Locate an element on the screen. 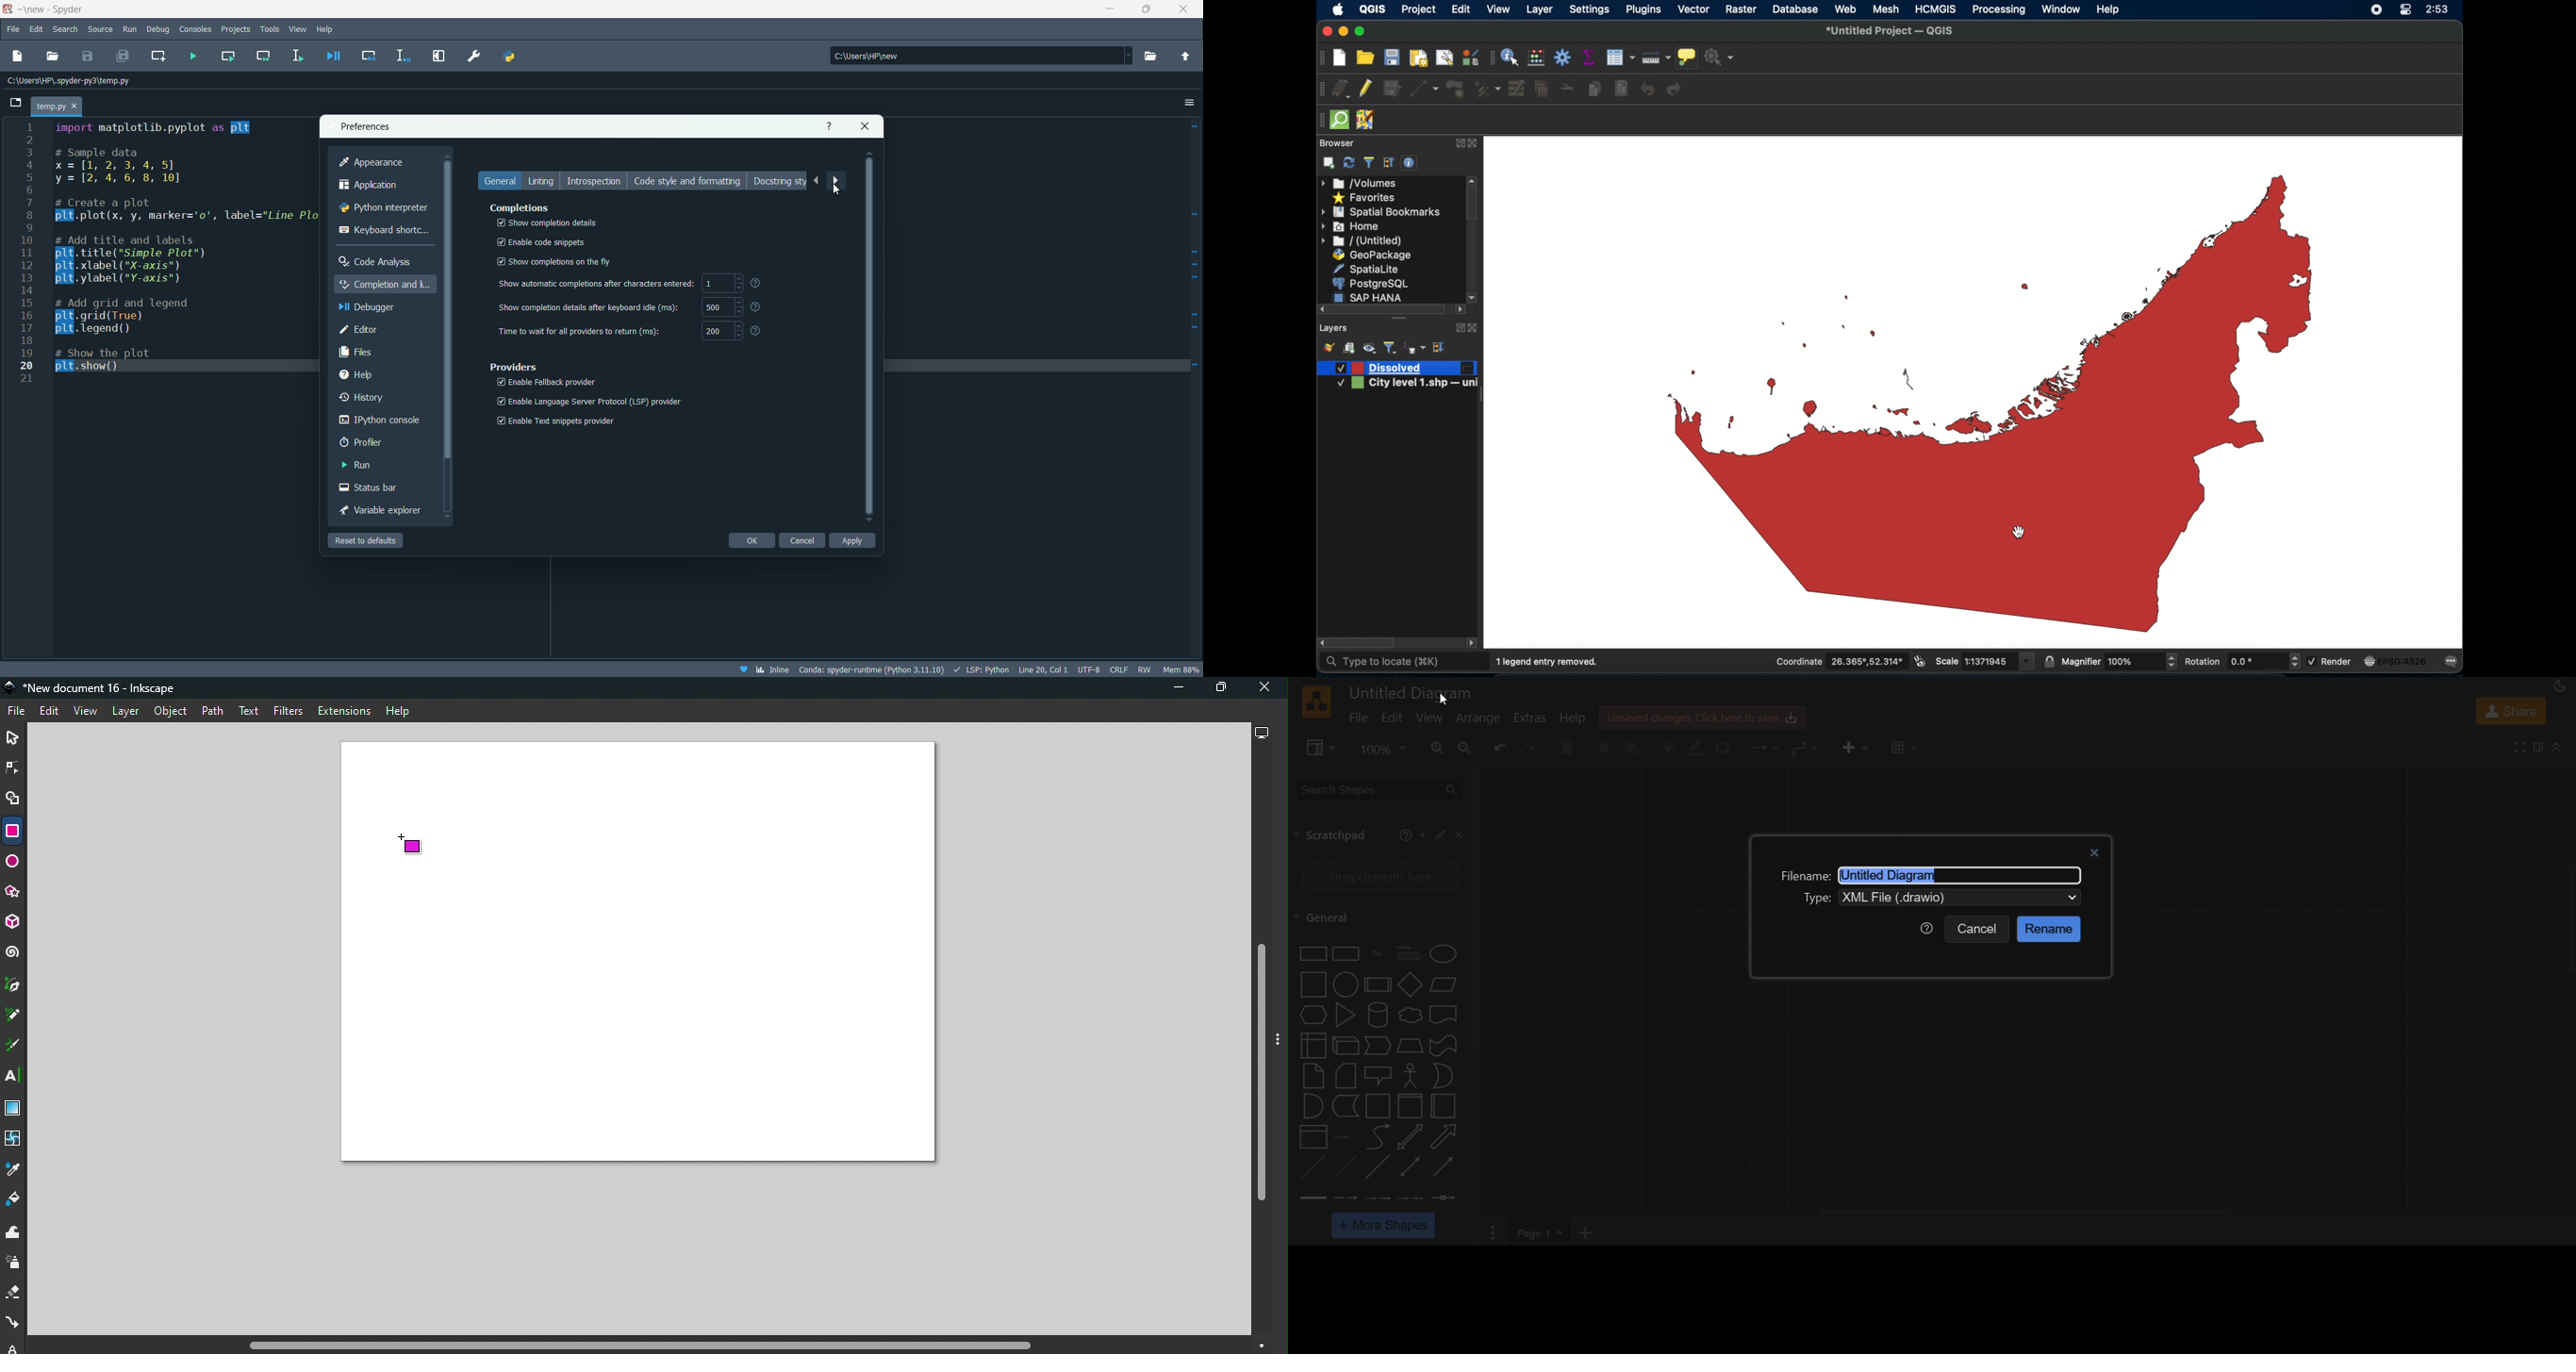  close is located at coordinates (866, 125).